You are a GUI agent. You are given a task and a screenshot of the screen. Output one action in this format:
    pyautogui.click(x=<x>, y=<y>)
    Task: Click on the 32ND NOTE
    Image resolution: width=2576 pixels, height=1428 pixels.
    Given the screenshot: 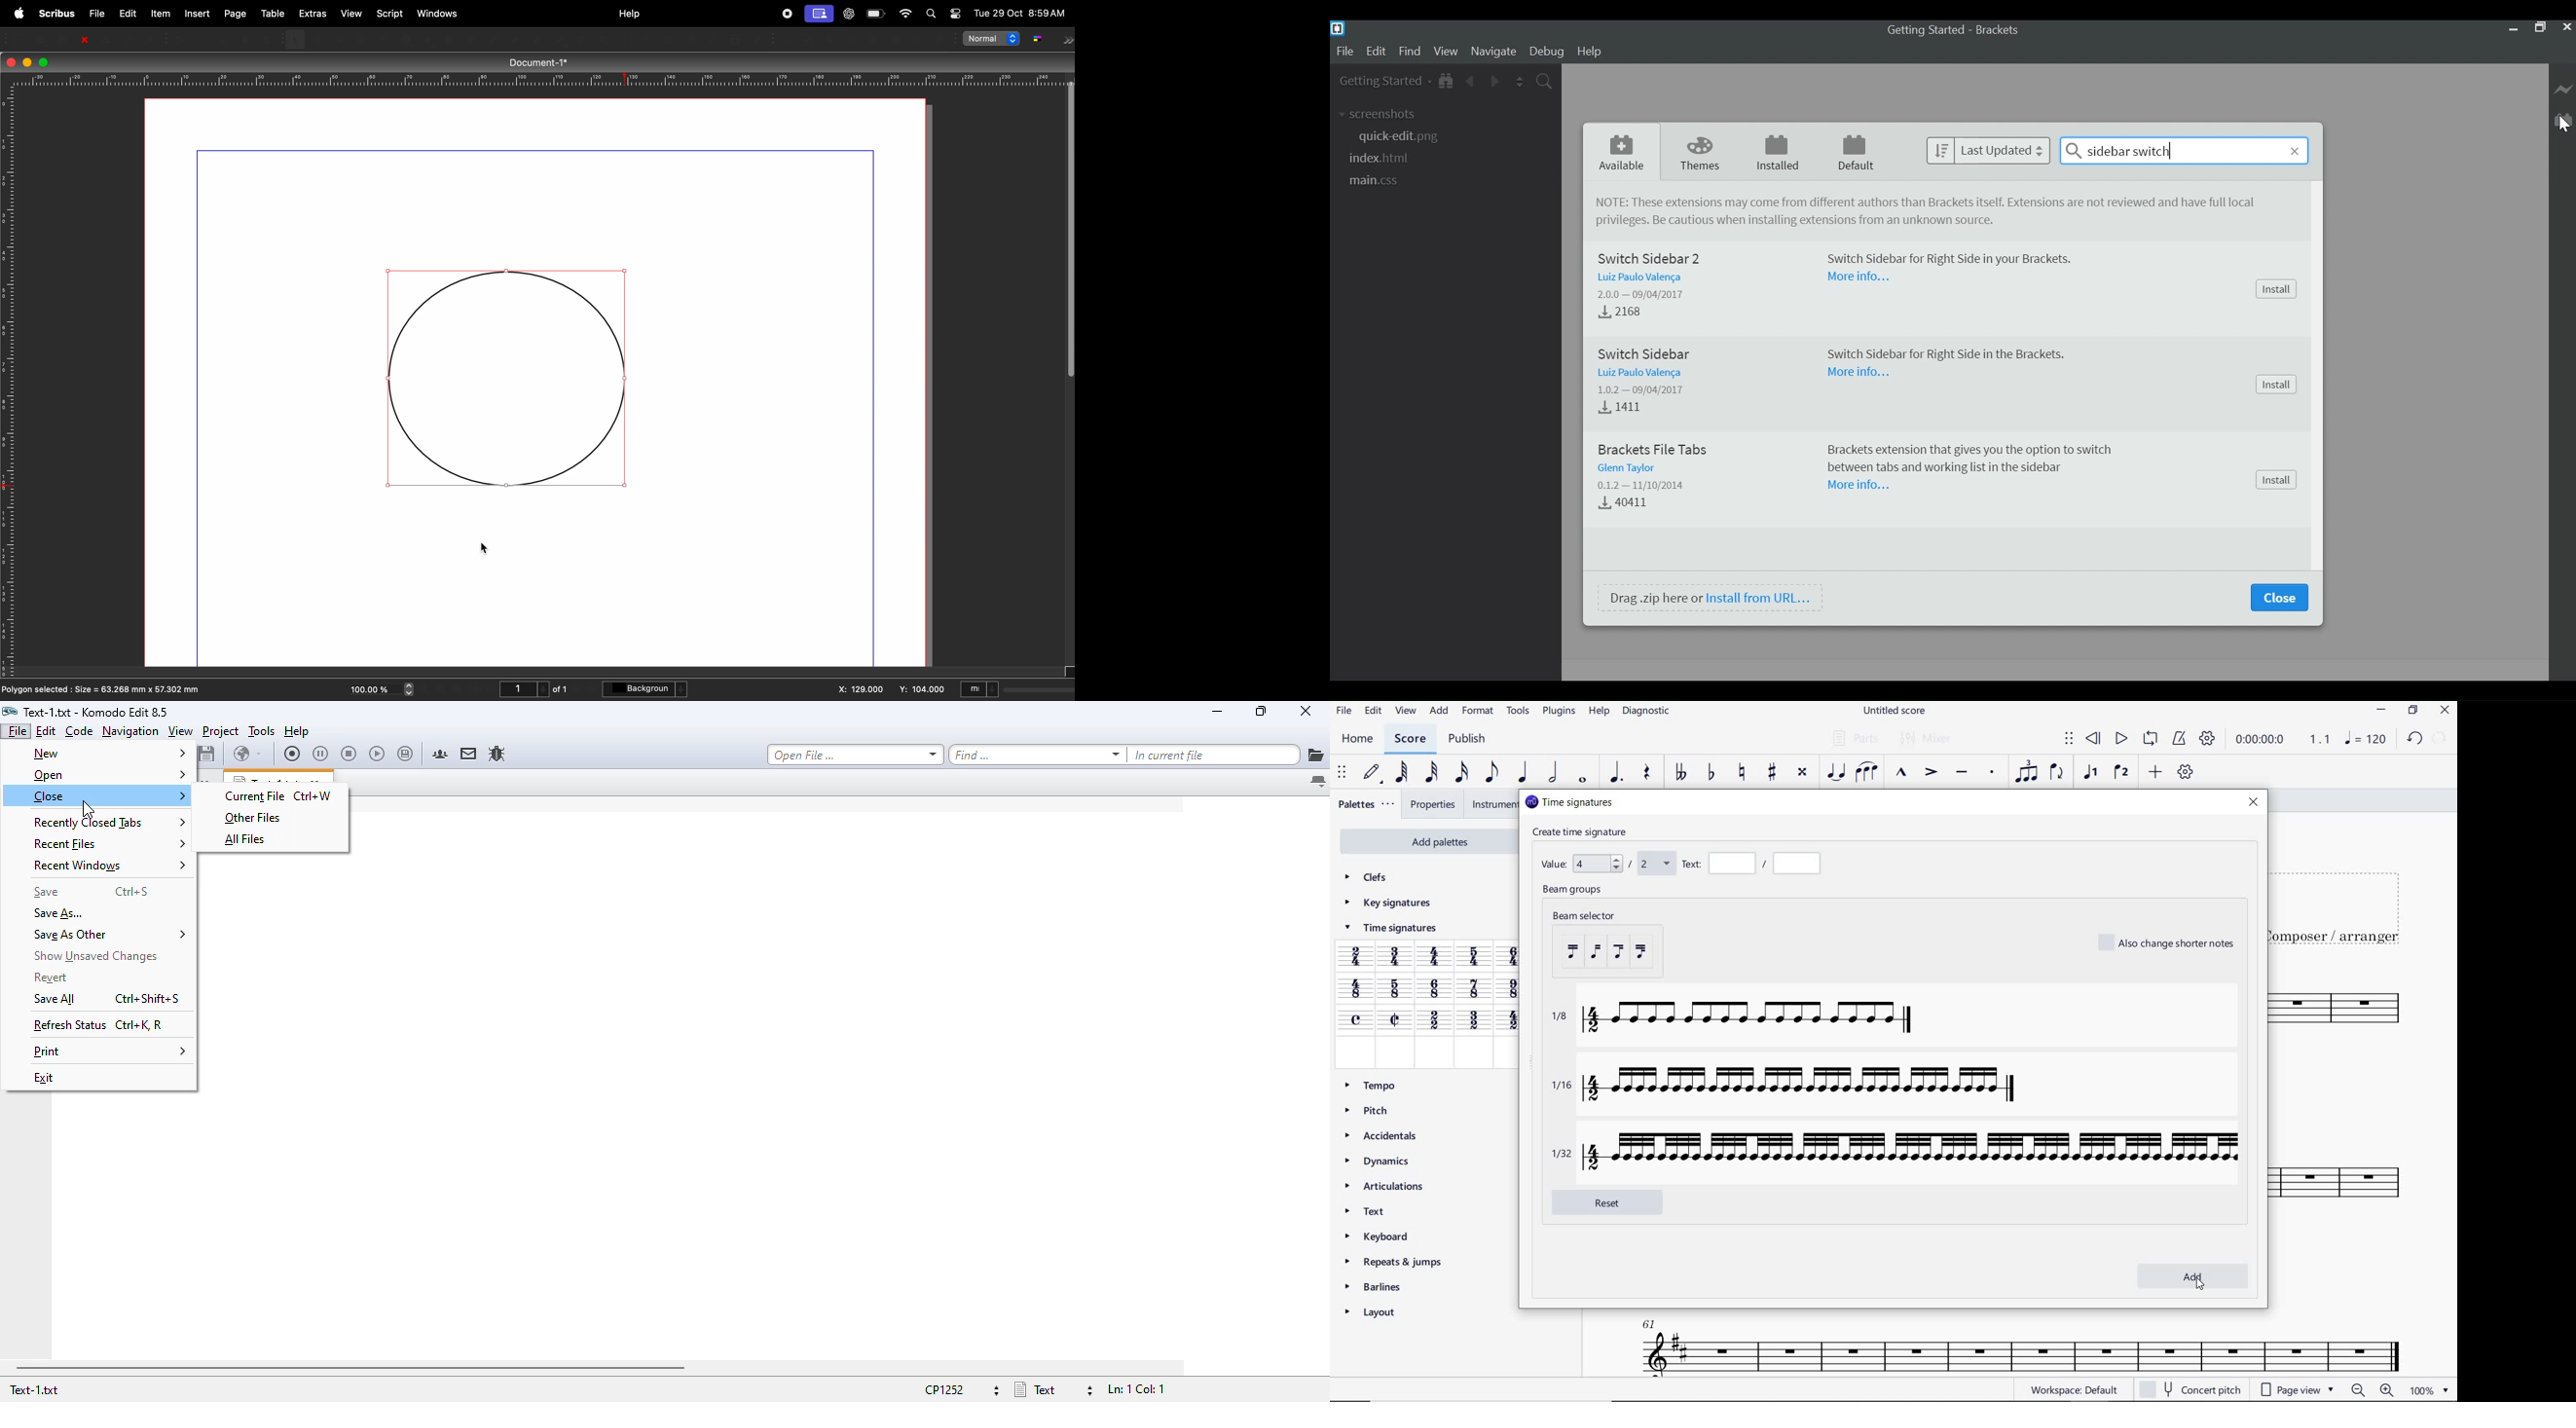 What is the action you would take?
    pyautogui.click(x=1432, y=773)
    